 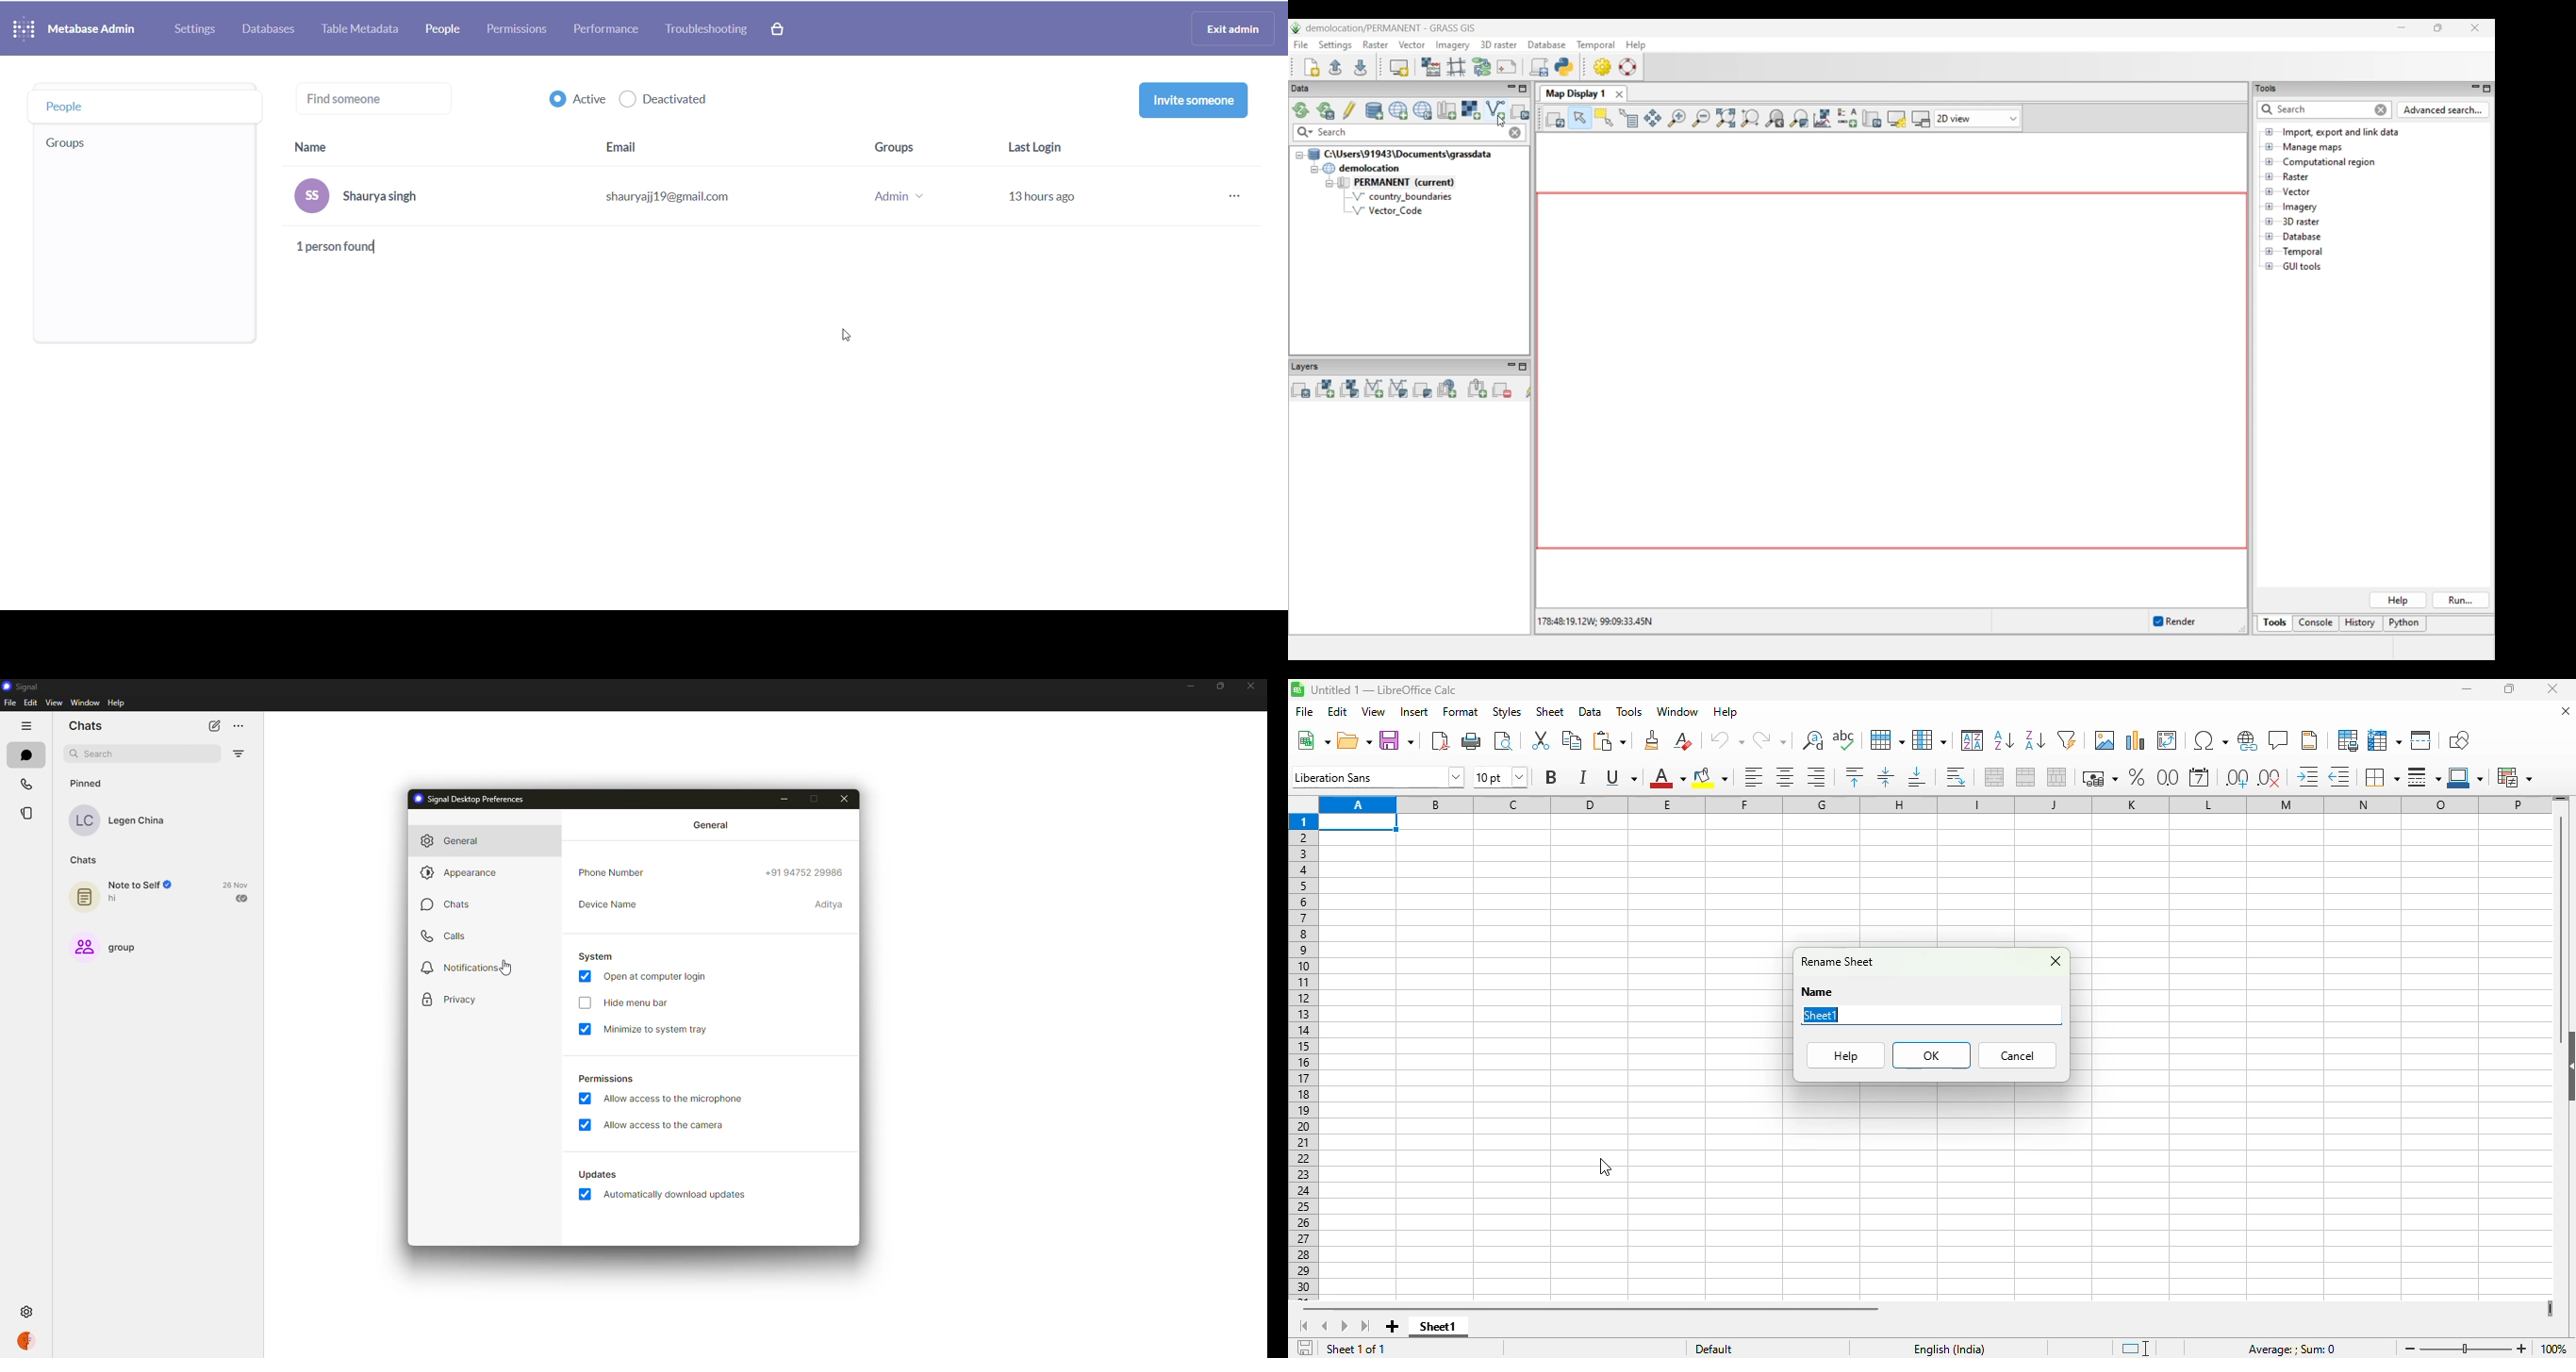 What do you see at coordinates (1325, 1327) in the screenshot?
I see `scroll to previous sheet` at bounding box center [1325, 1327].